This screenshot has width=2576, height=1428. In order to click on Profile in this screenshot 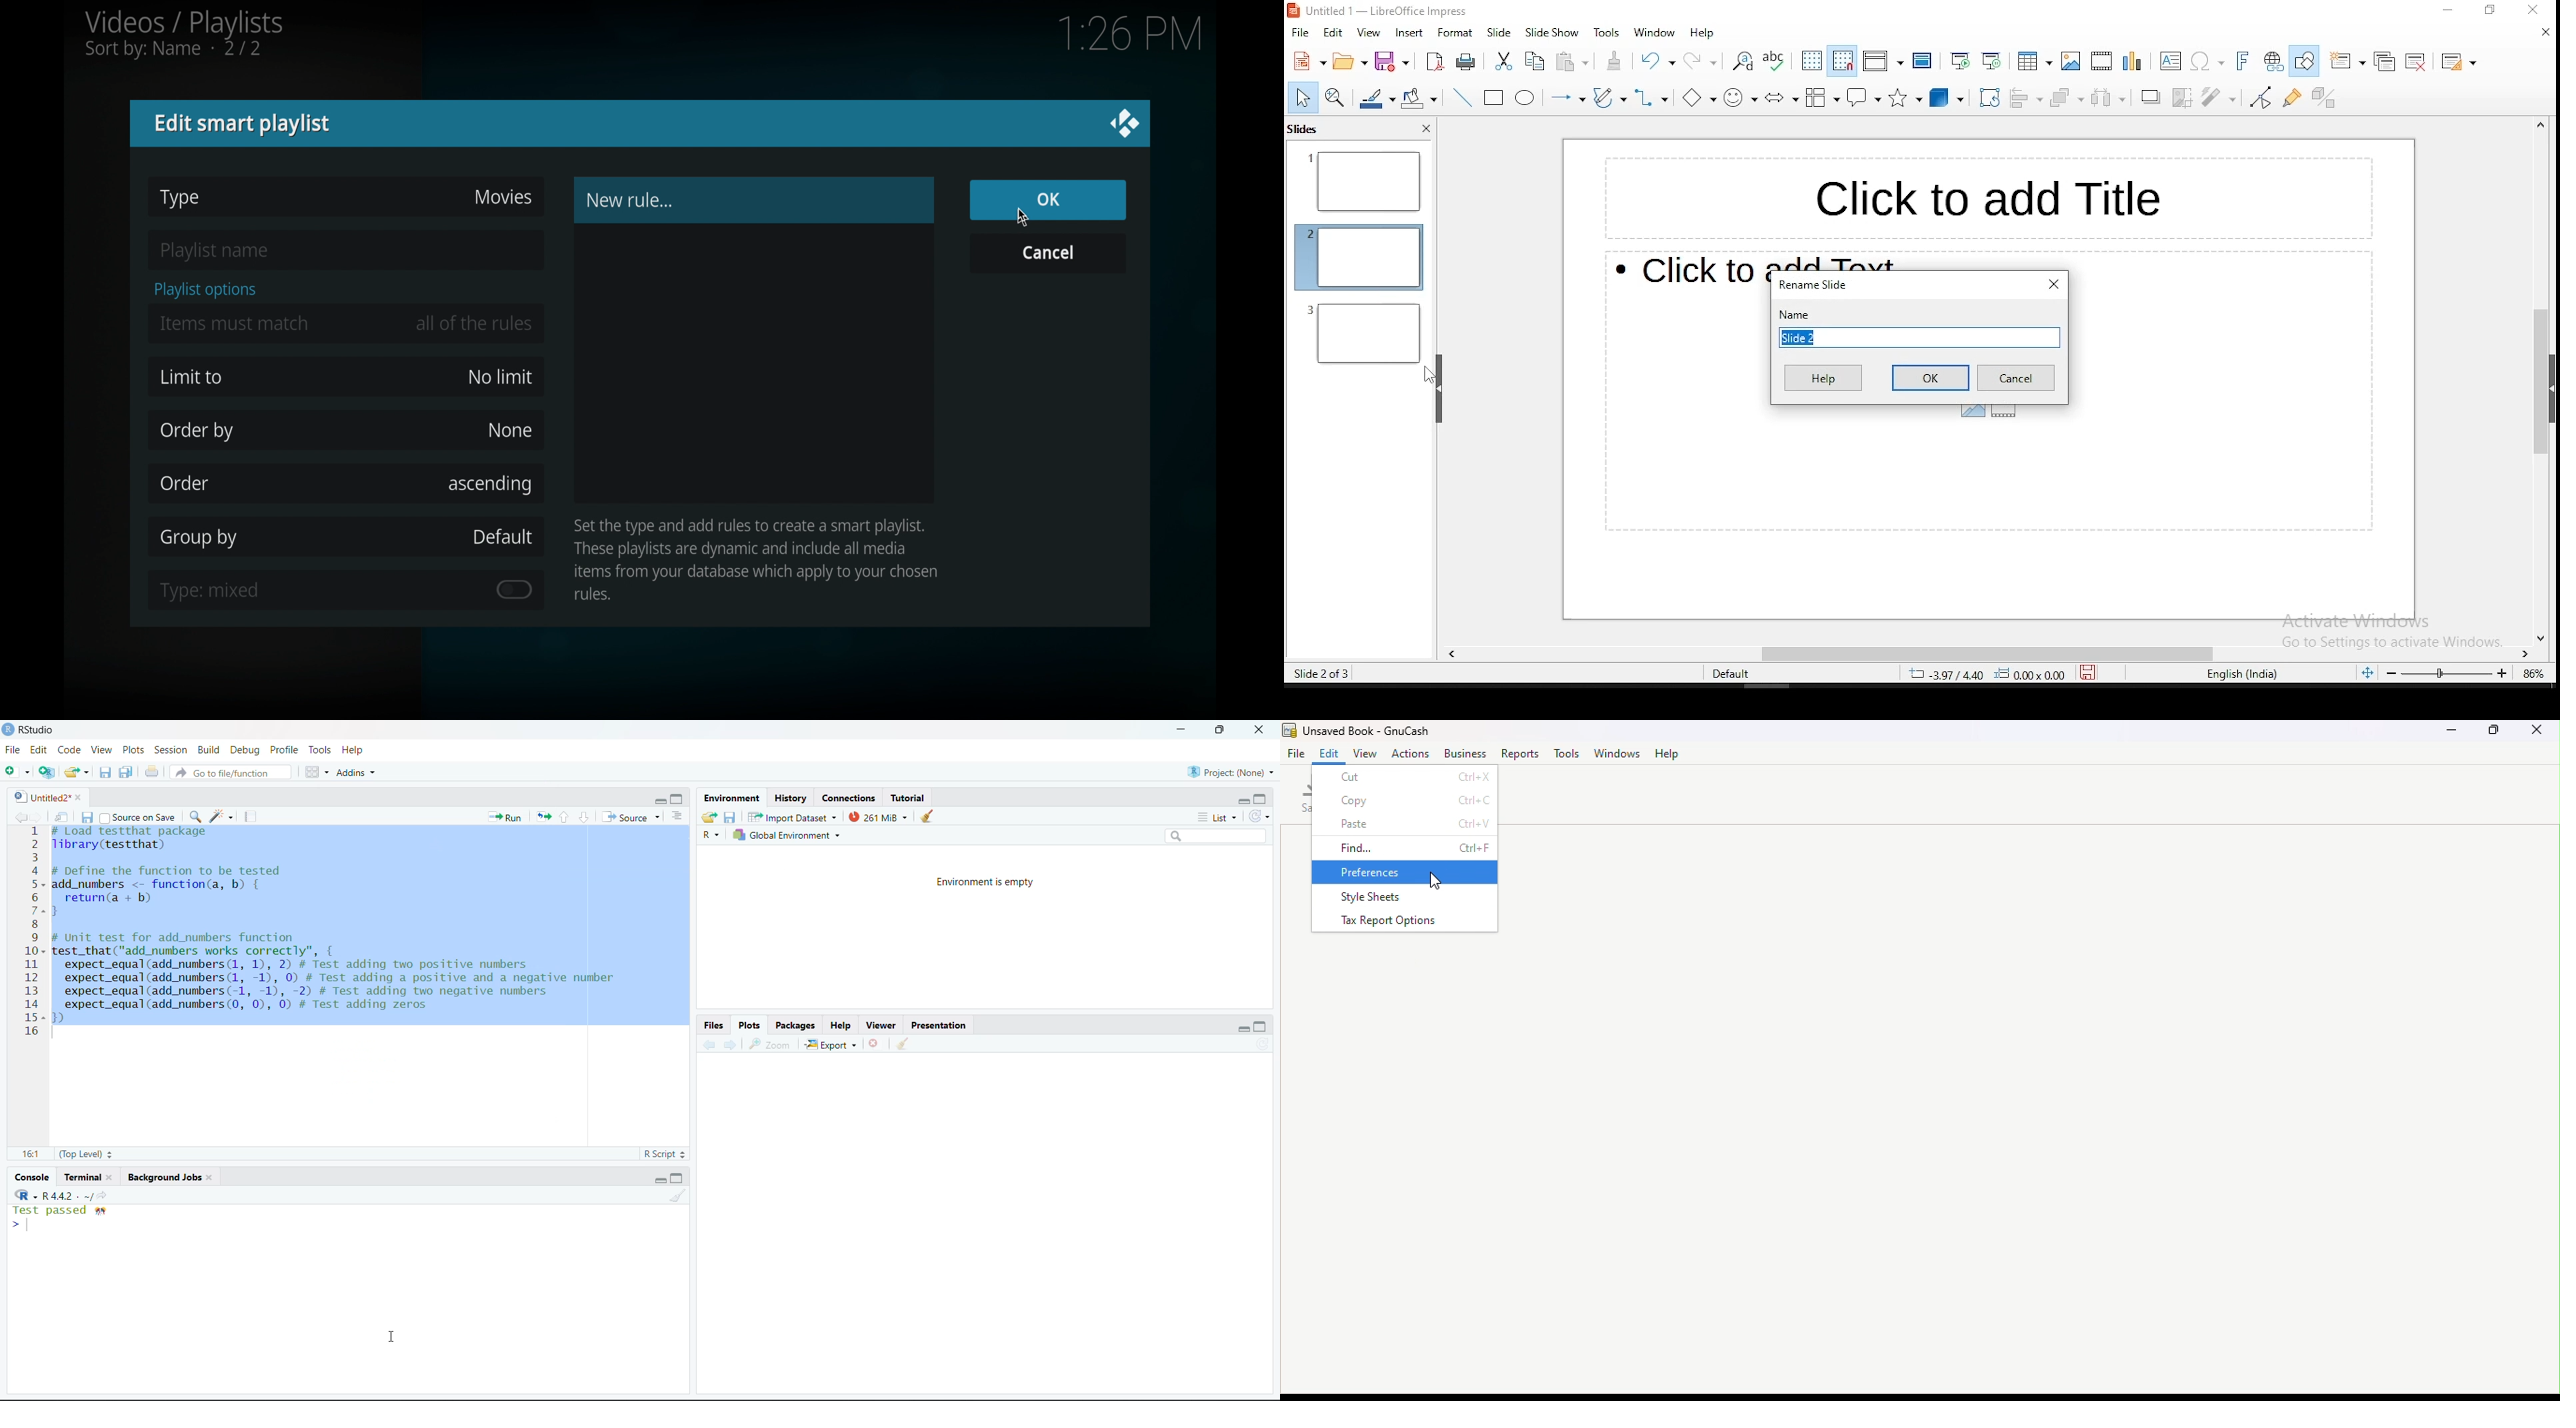, I will do `click(283, 749)`.